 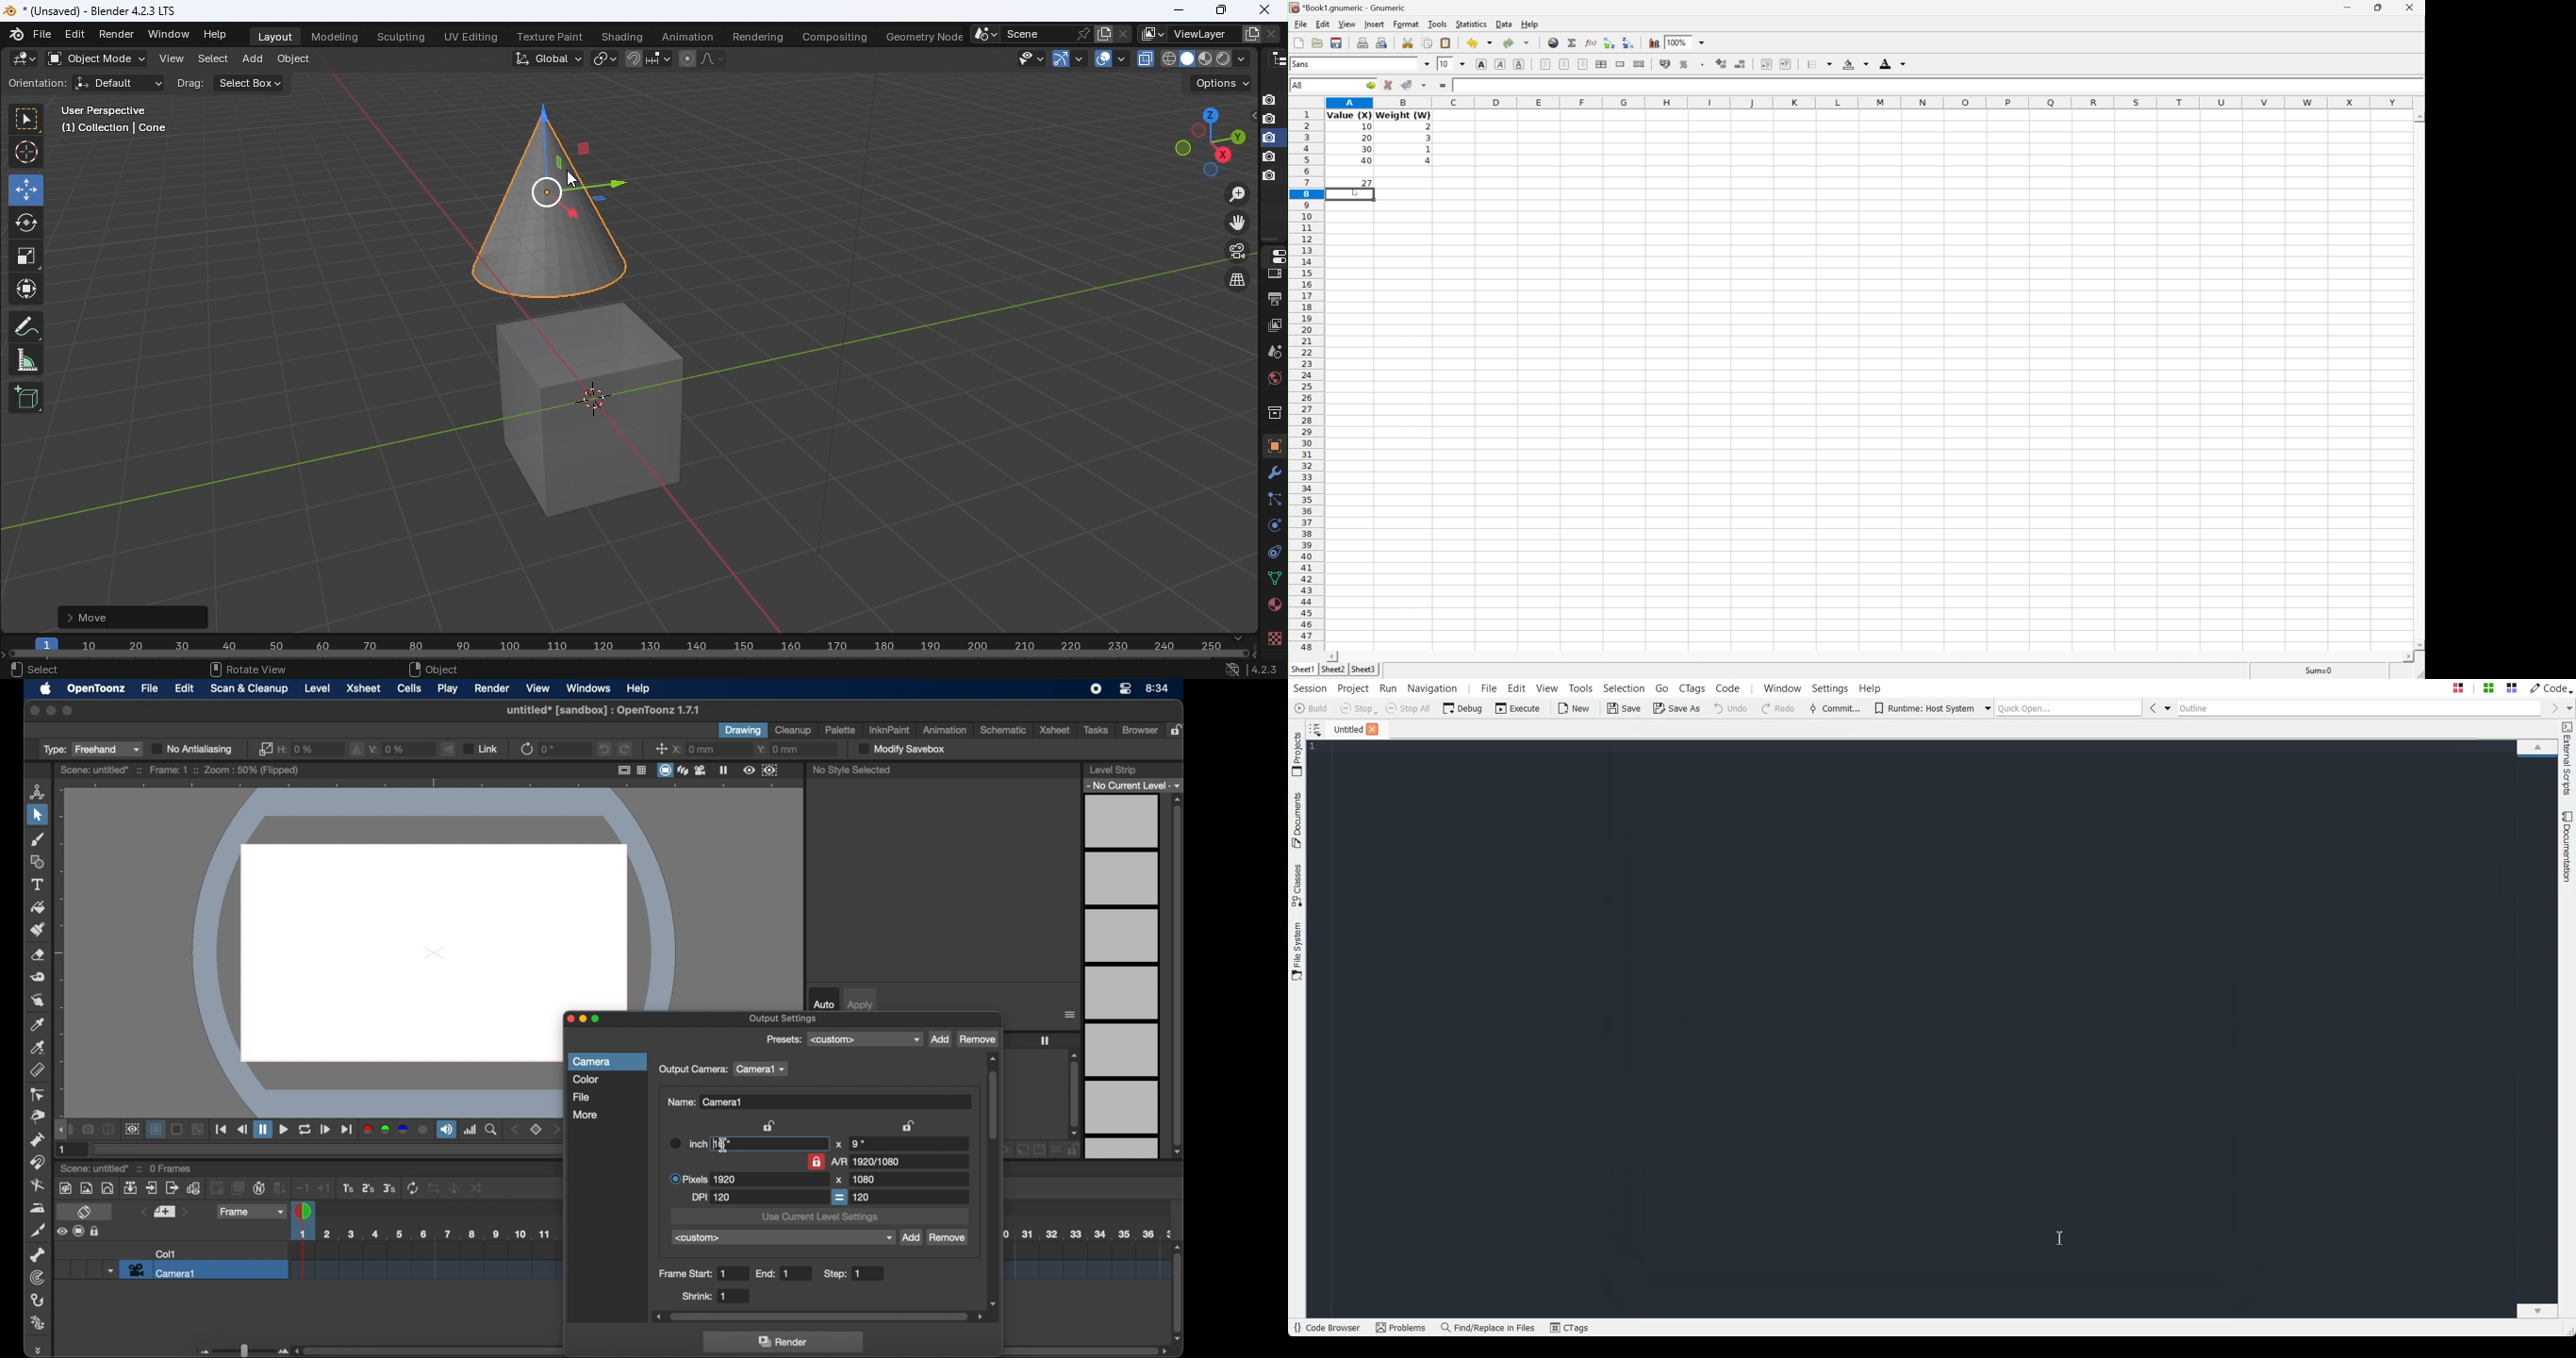 I want to click on Format selection as accounting, so click(x=1666, y=65).